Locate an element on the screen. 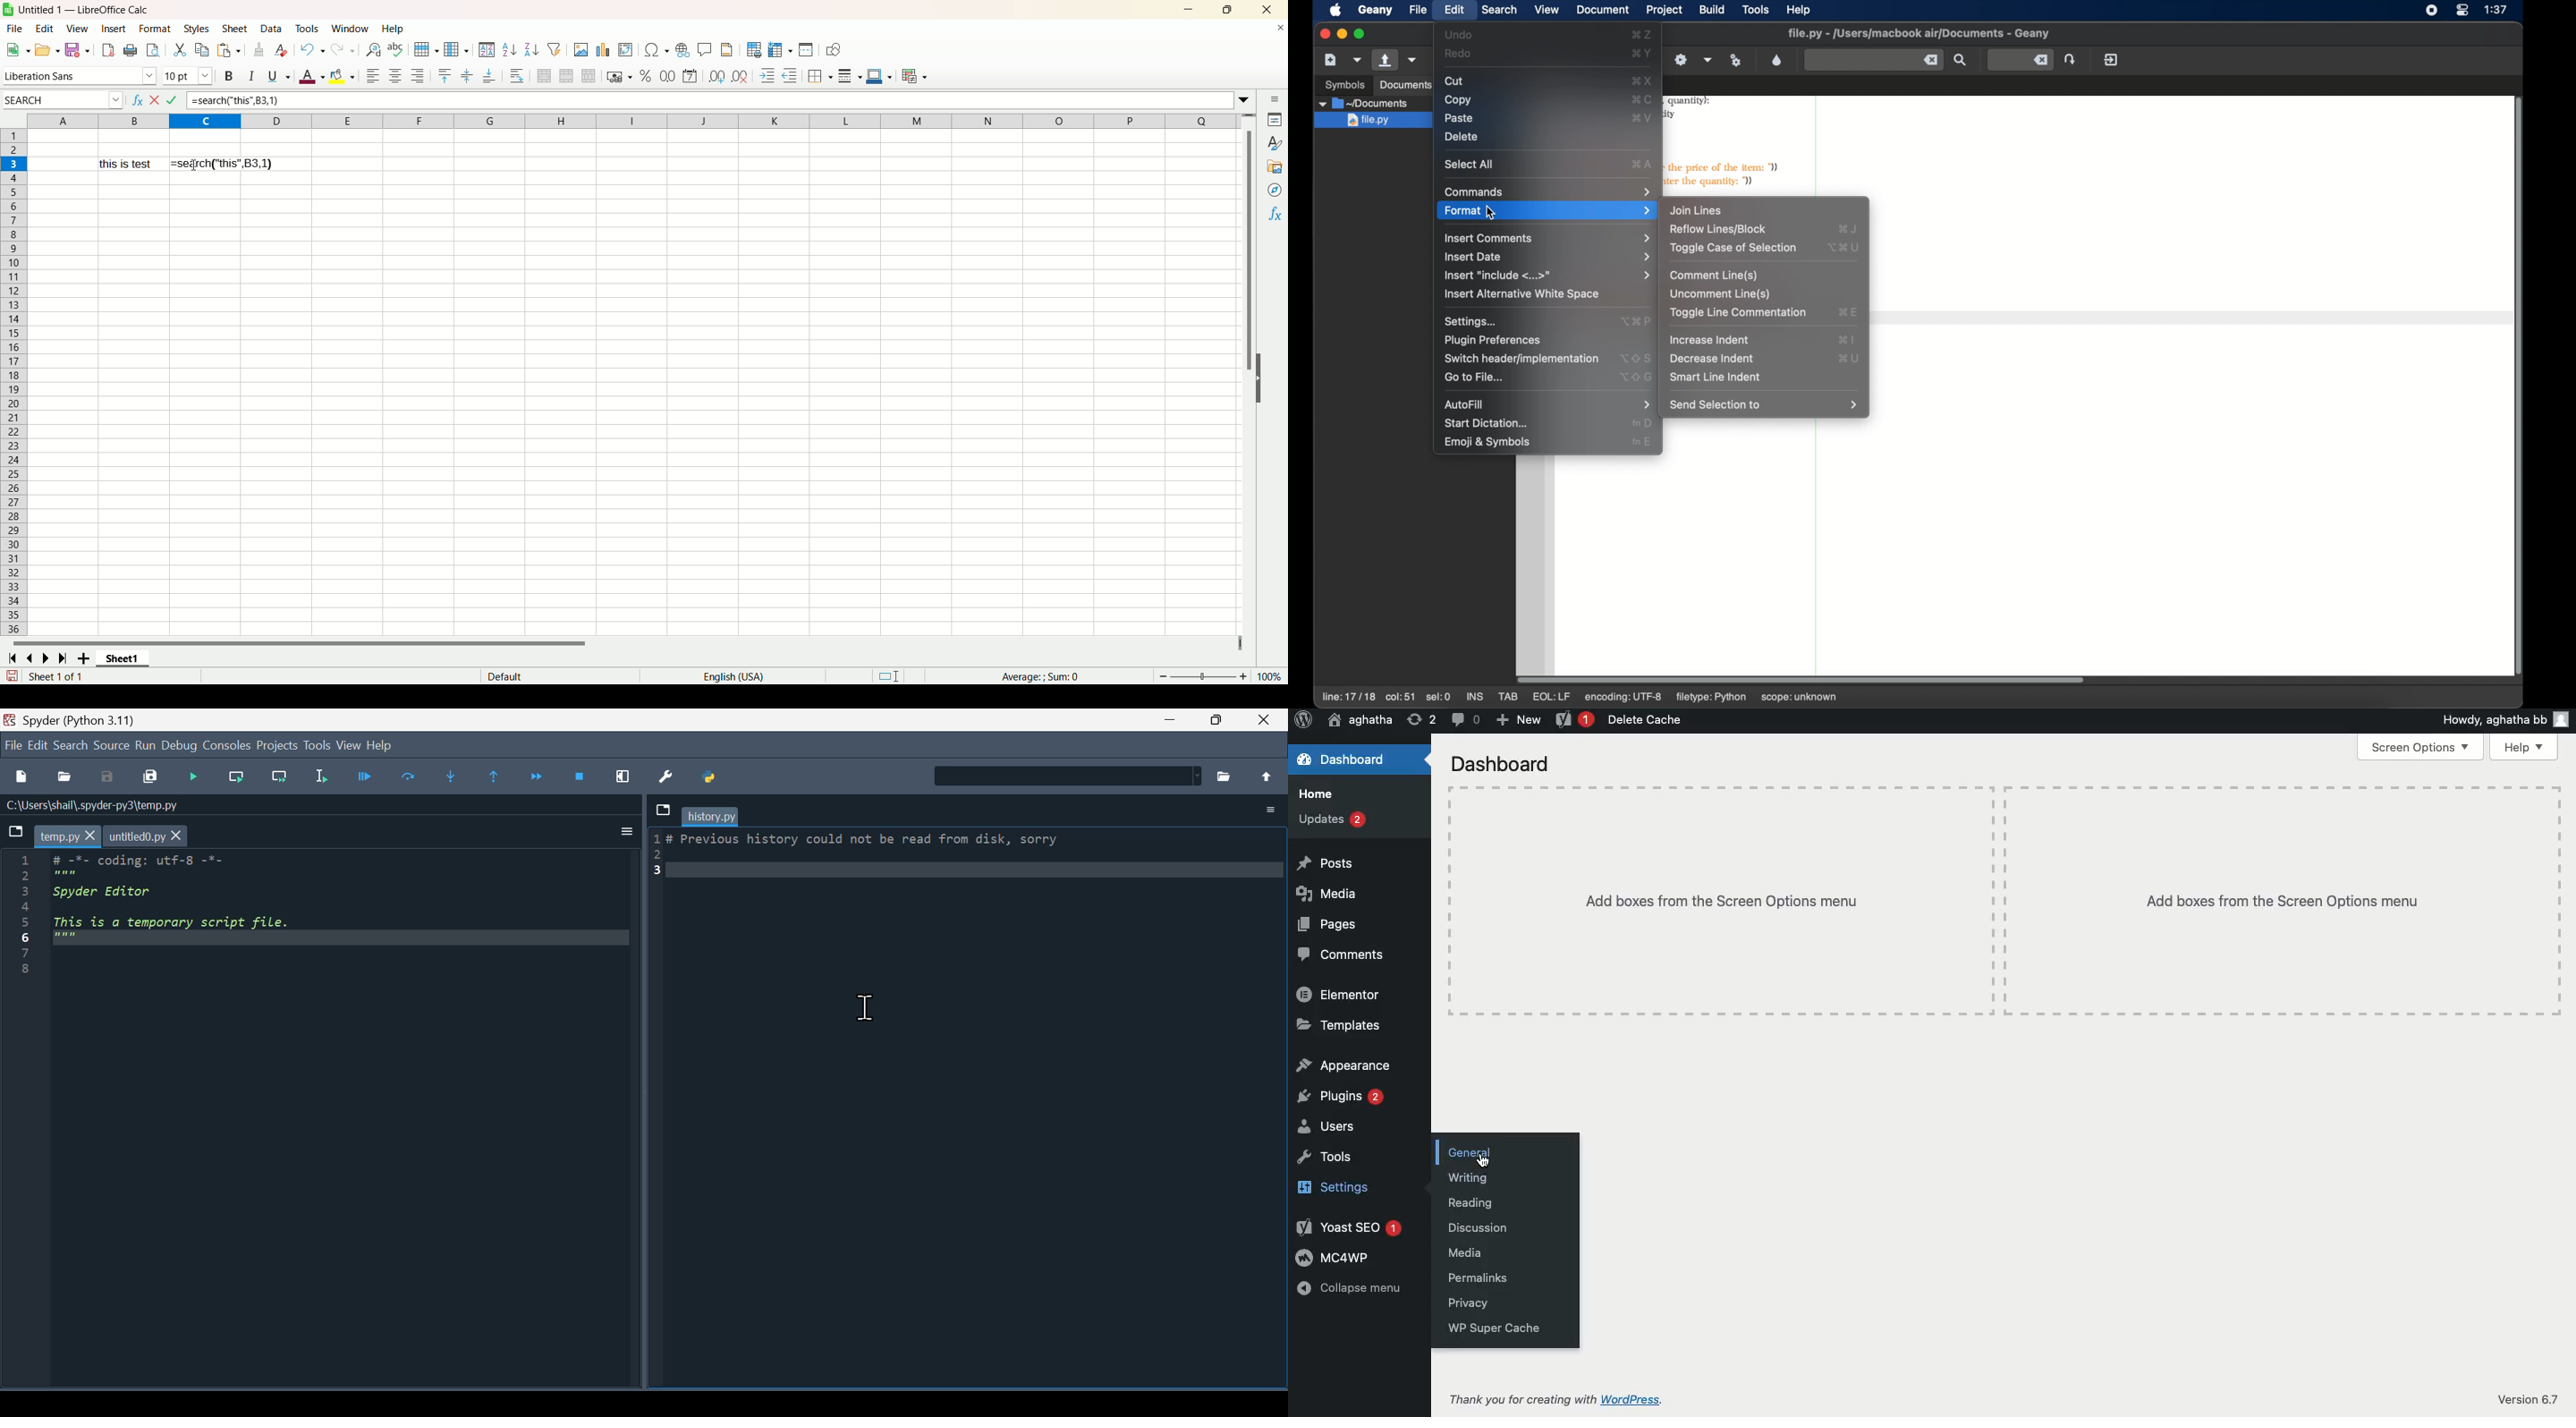  function wizard is located at coordinates (137, 100).